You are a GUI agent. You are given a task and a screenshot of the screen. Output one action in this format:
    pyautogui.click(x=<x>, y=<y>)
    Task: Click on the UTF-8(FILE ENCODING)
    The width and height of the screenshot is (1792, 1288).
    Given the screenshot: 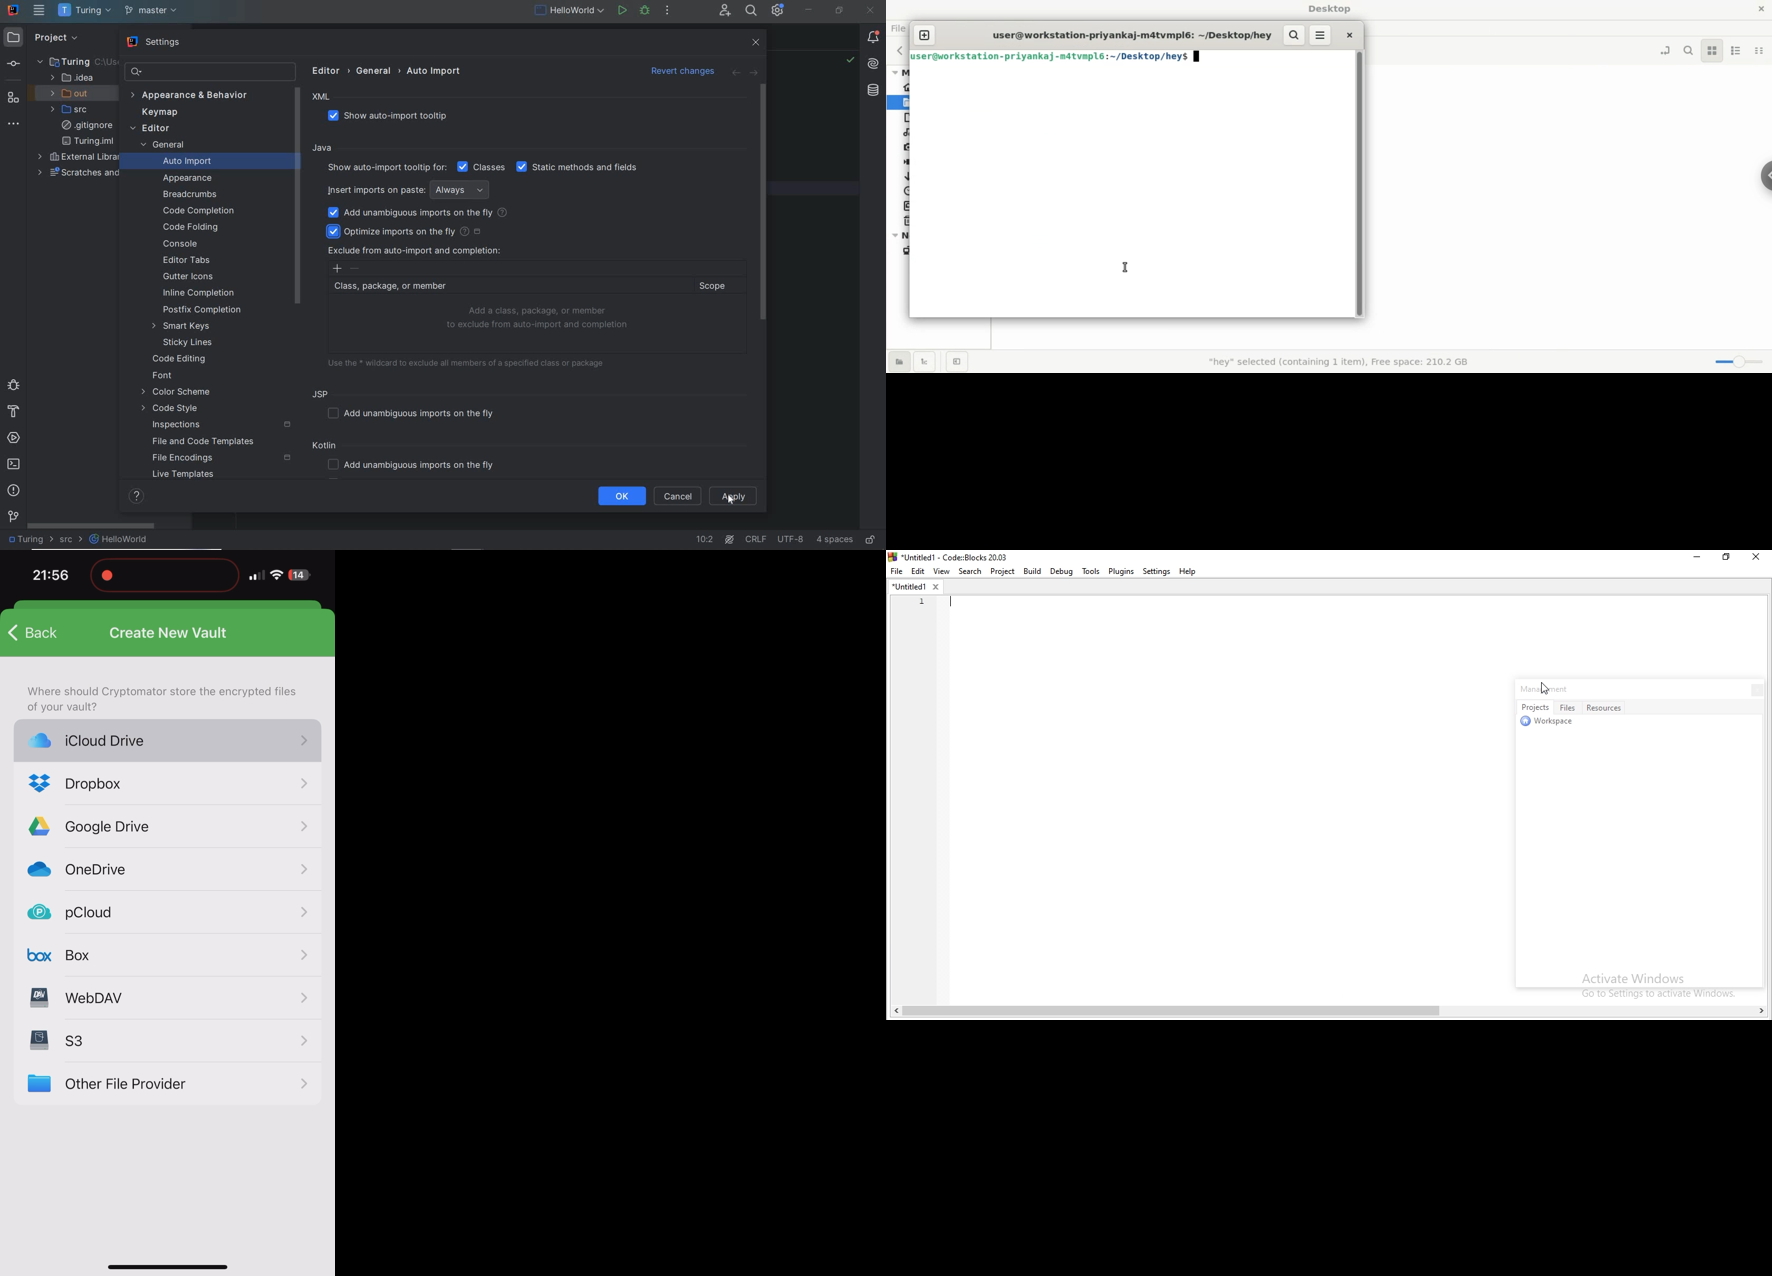 What is the action you would take?
    pyautogui.click(x=789, y=541)
    